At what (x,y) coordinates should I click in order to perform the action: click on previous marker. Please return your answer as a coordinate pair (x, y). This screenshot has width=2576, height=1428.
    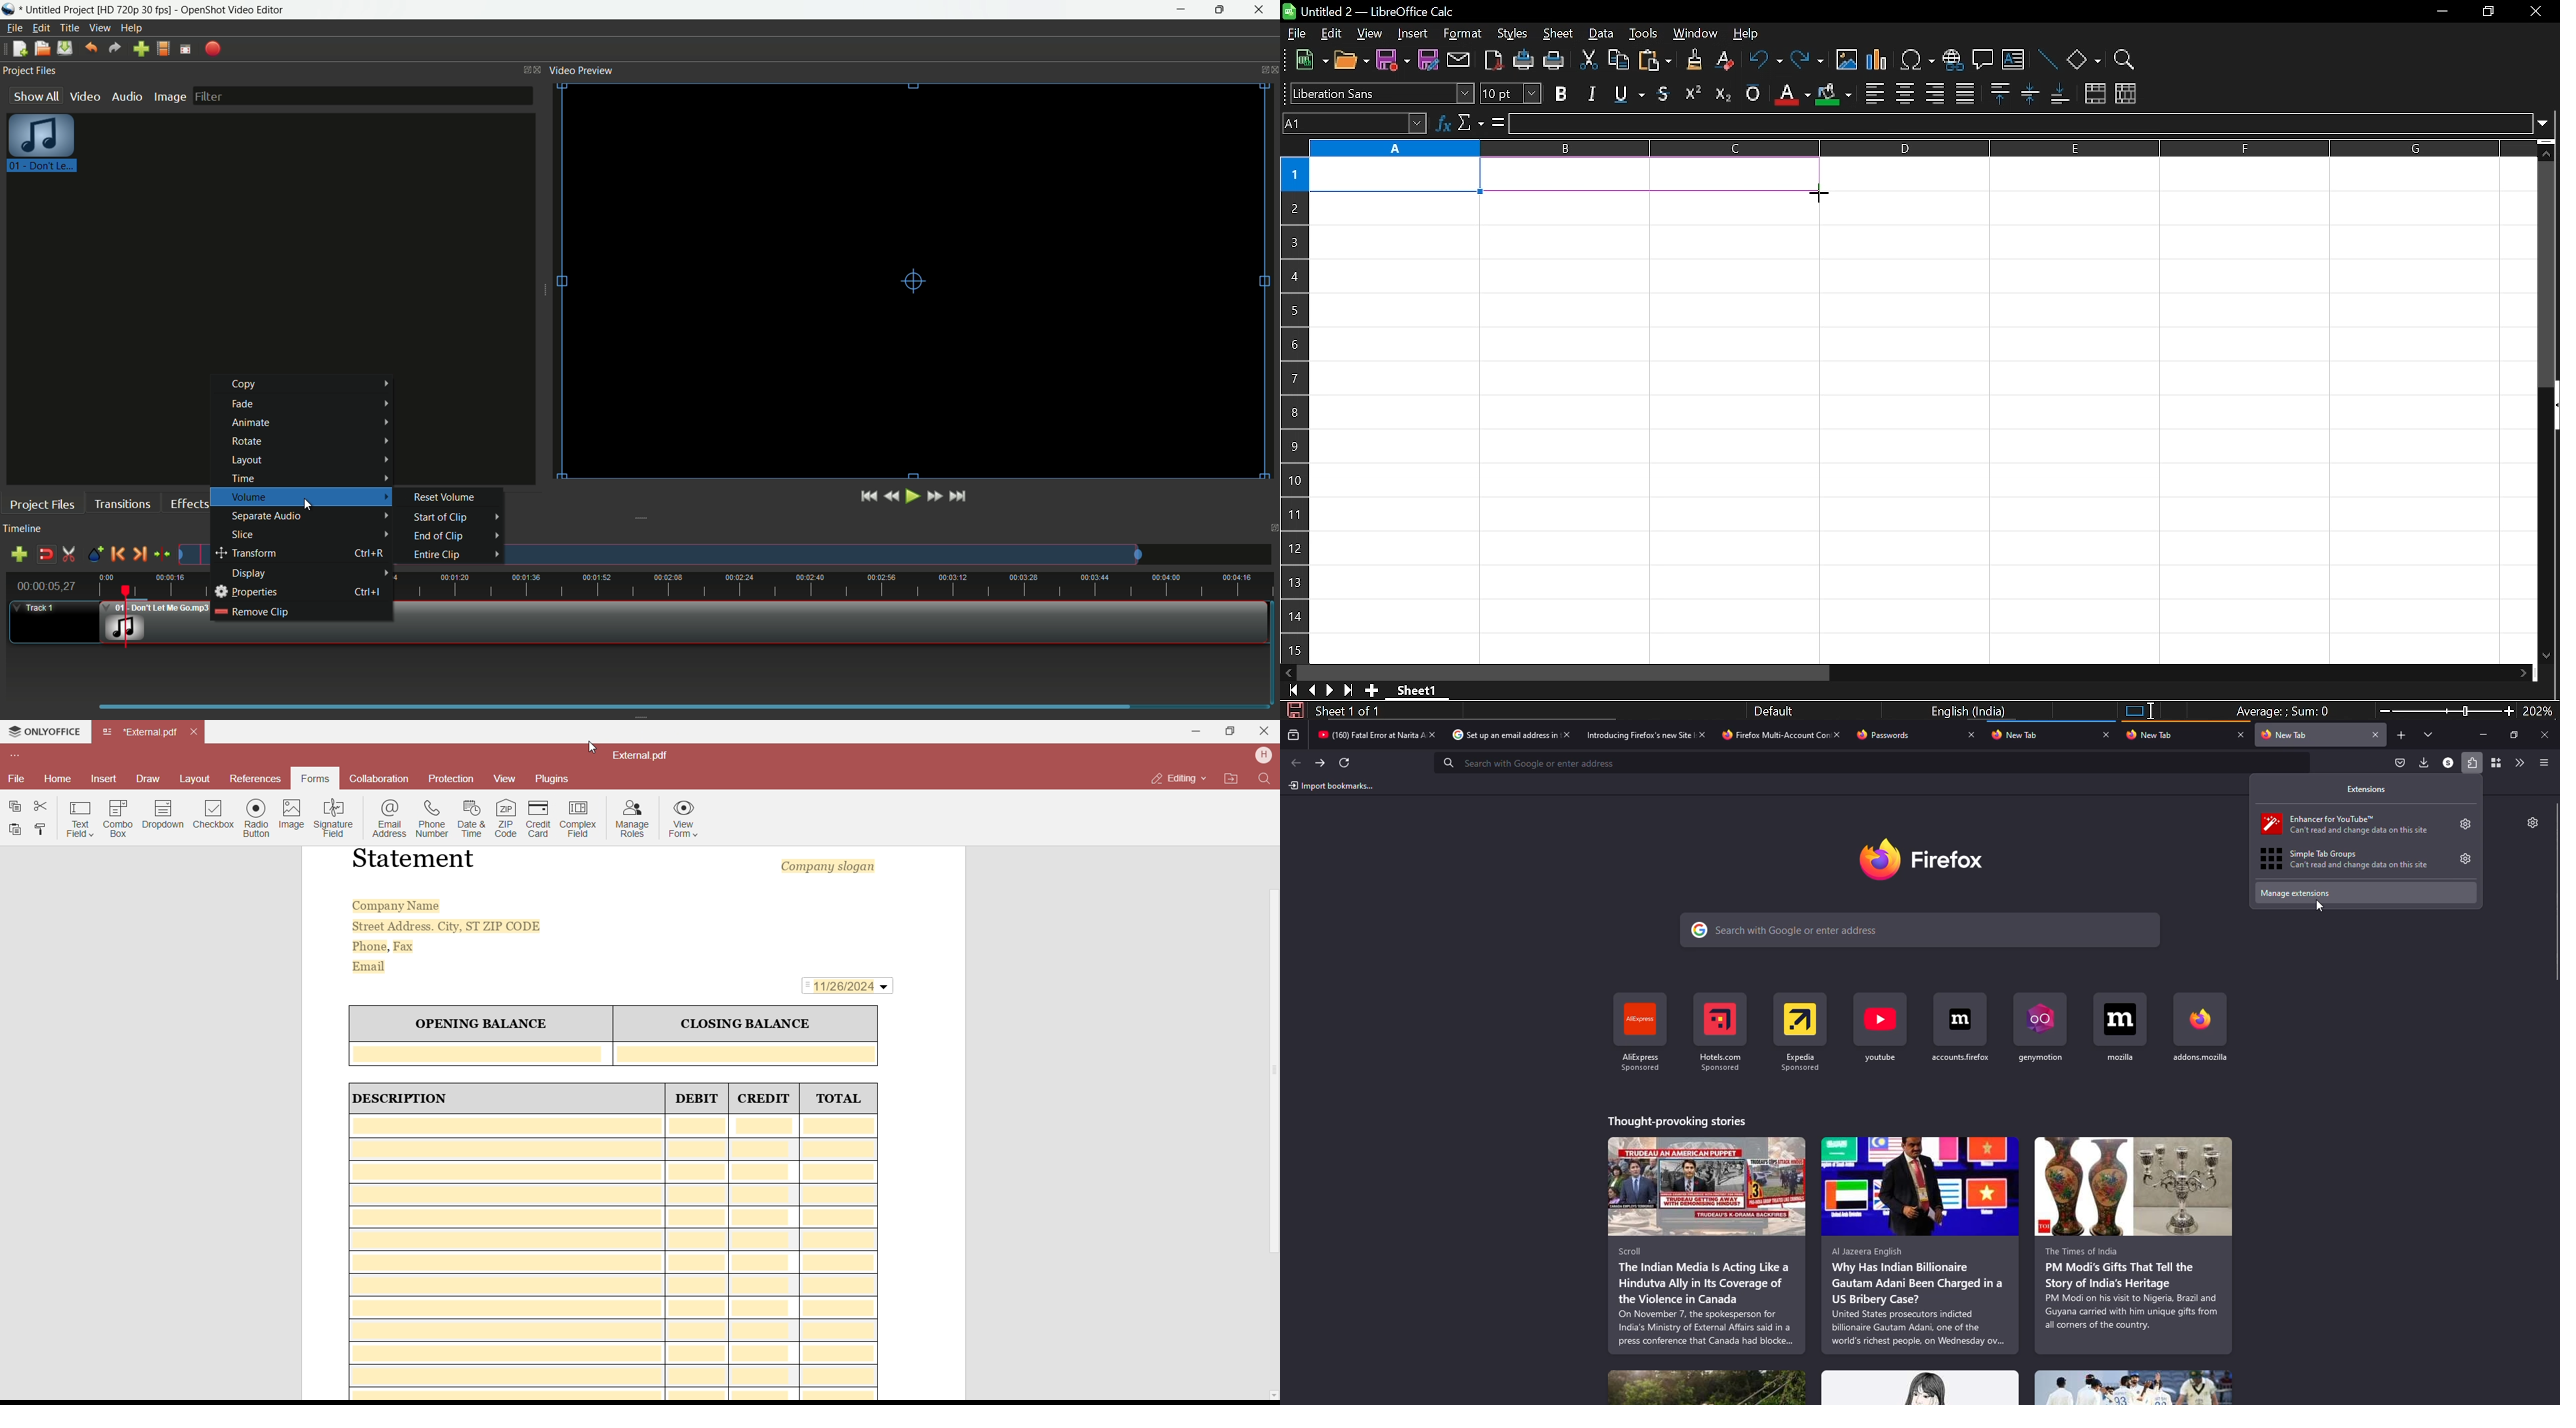
    Looking at the image, I should click on (119, 554).